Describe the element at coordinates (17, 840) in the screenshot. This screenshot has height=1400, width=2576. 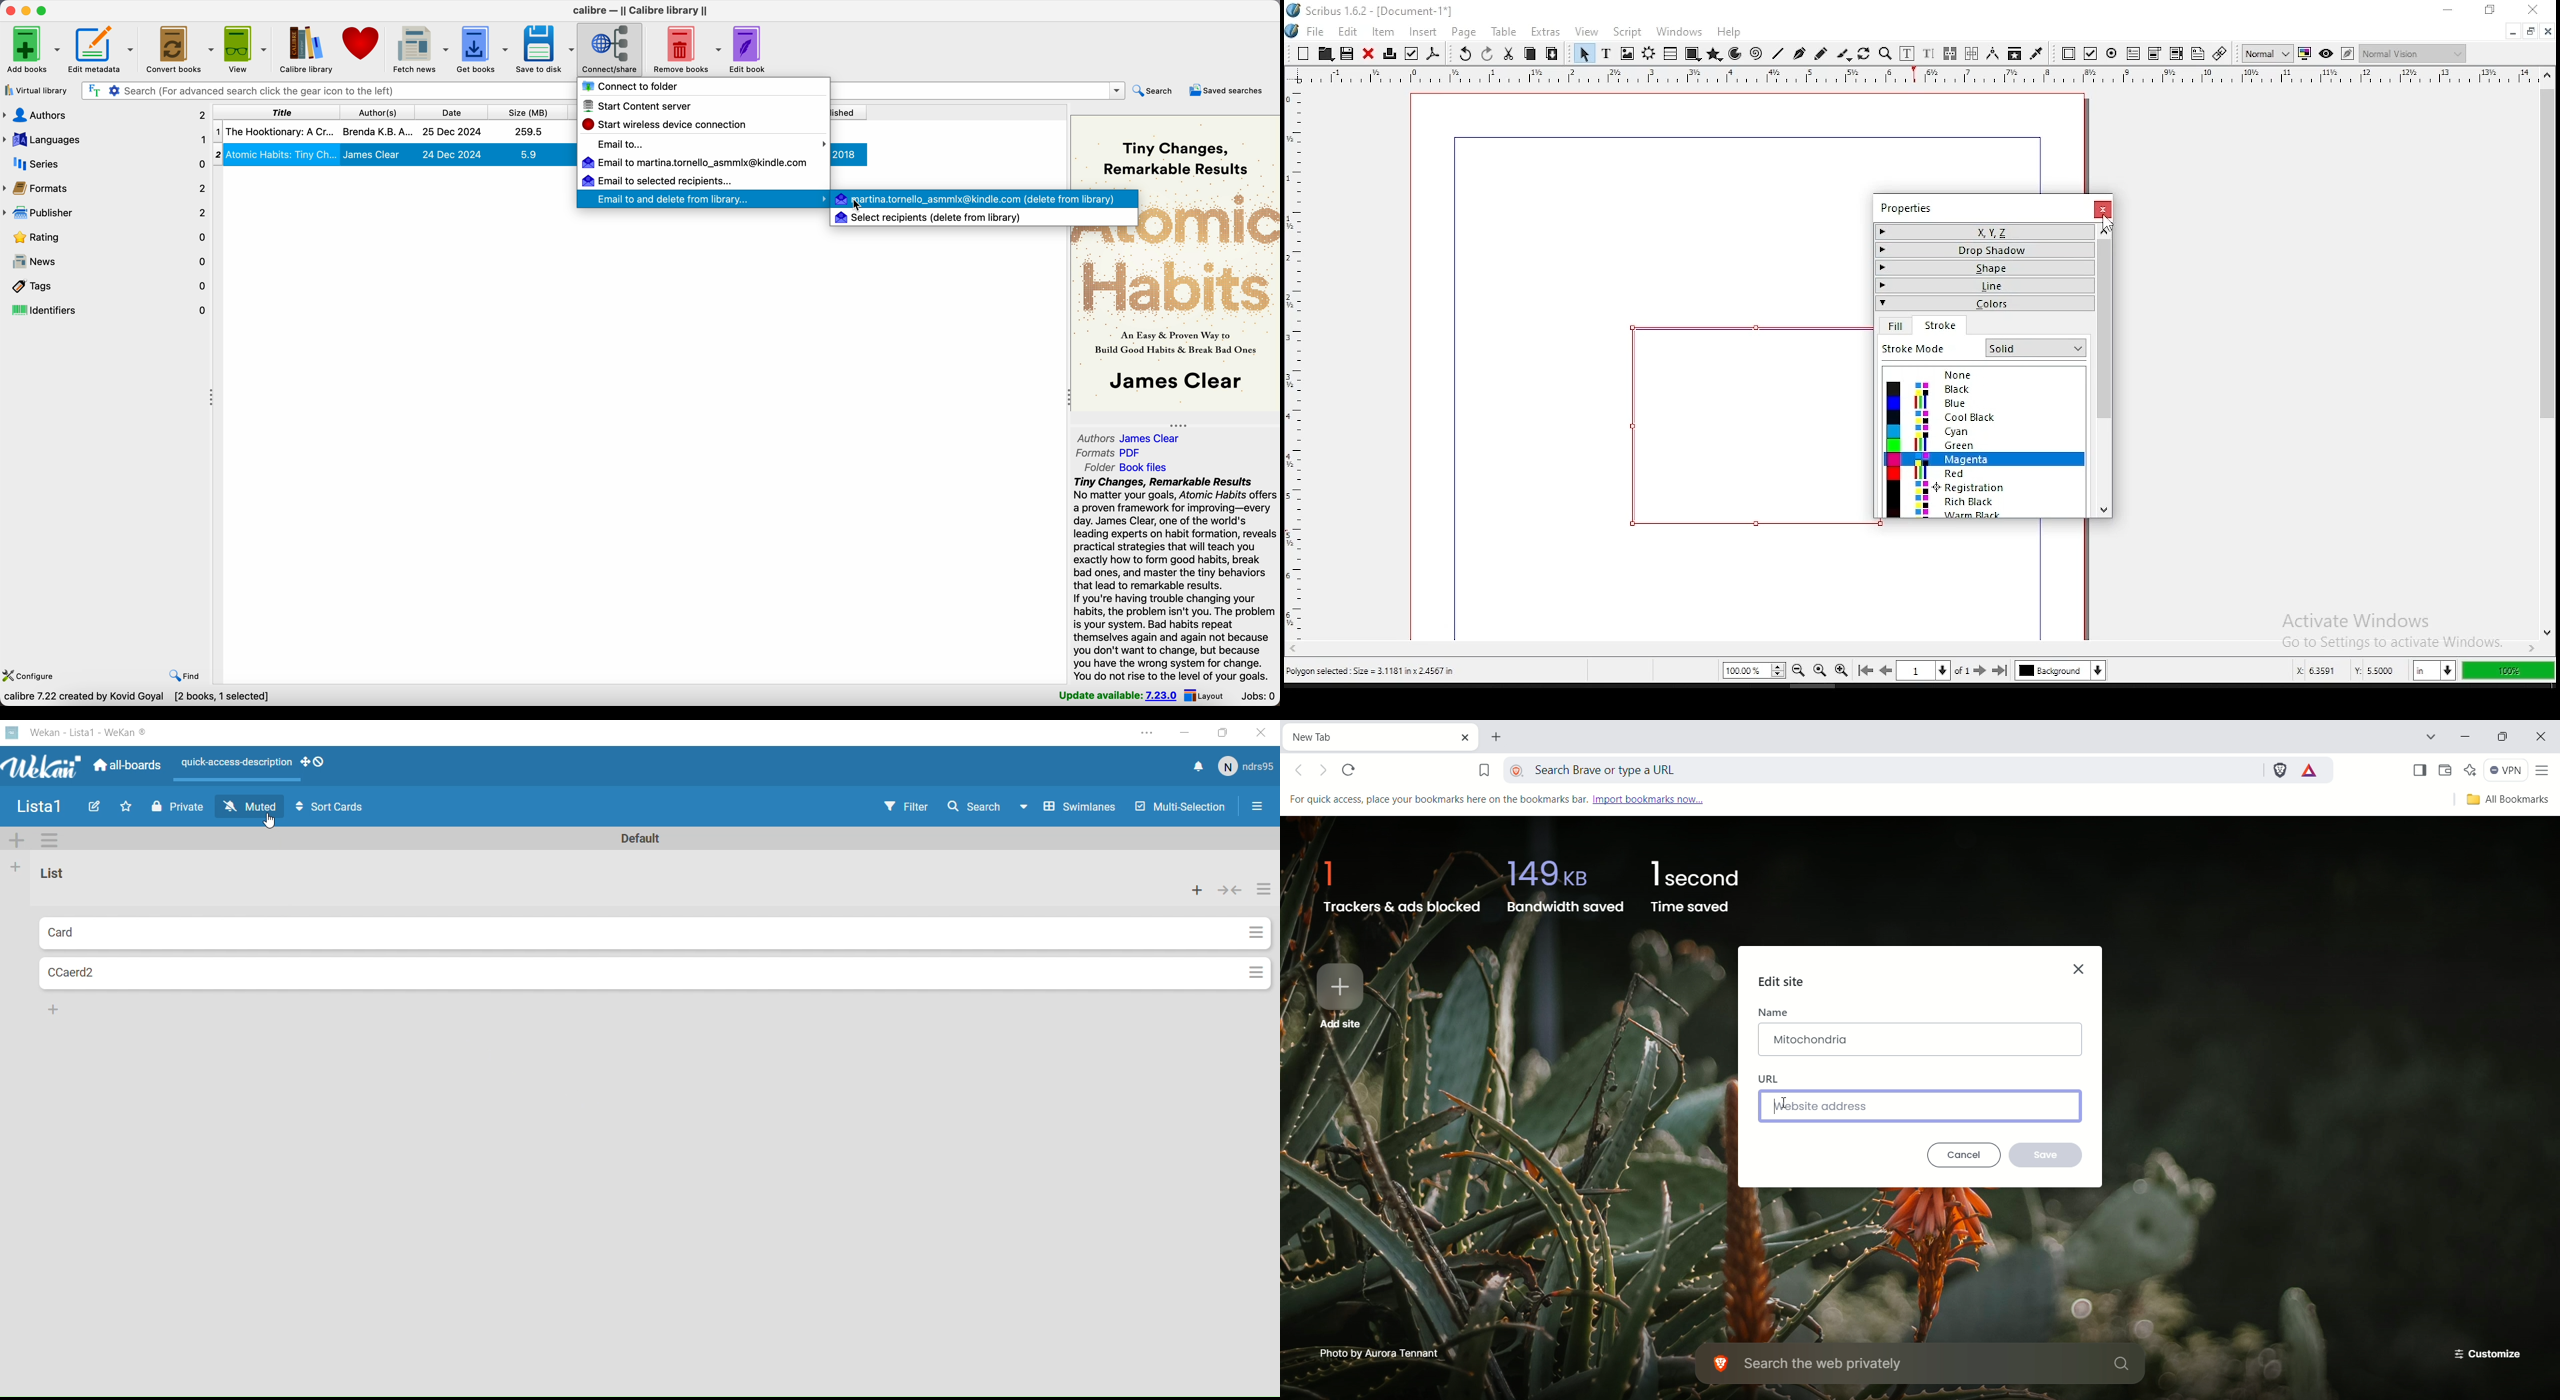
I see `More` at that location.